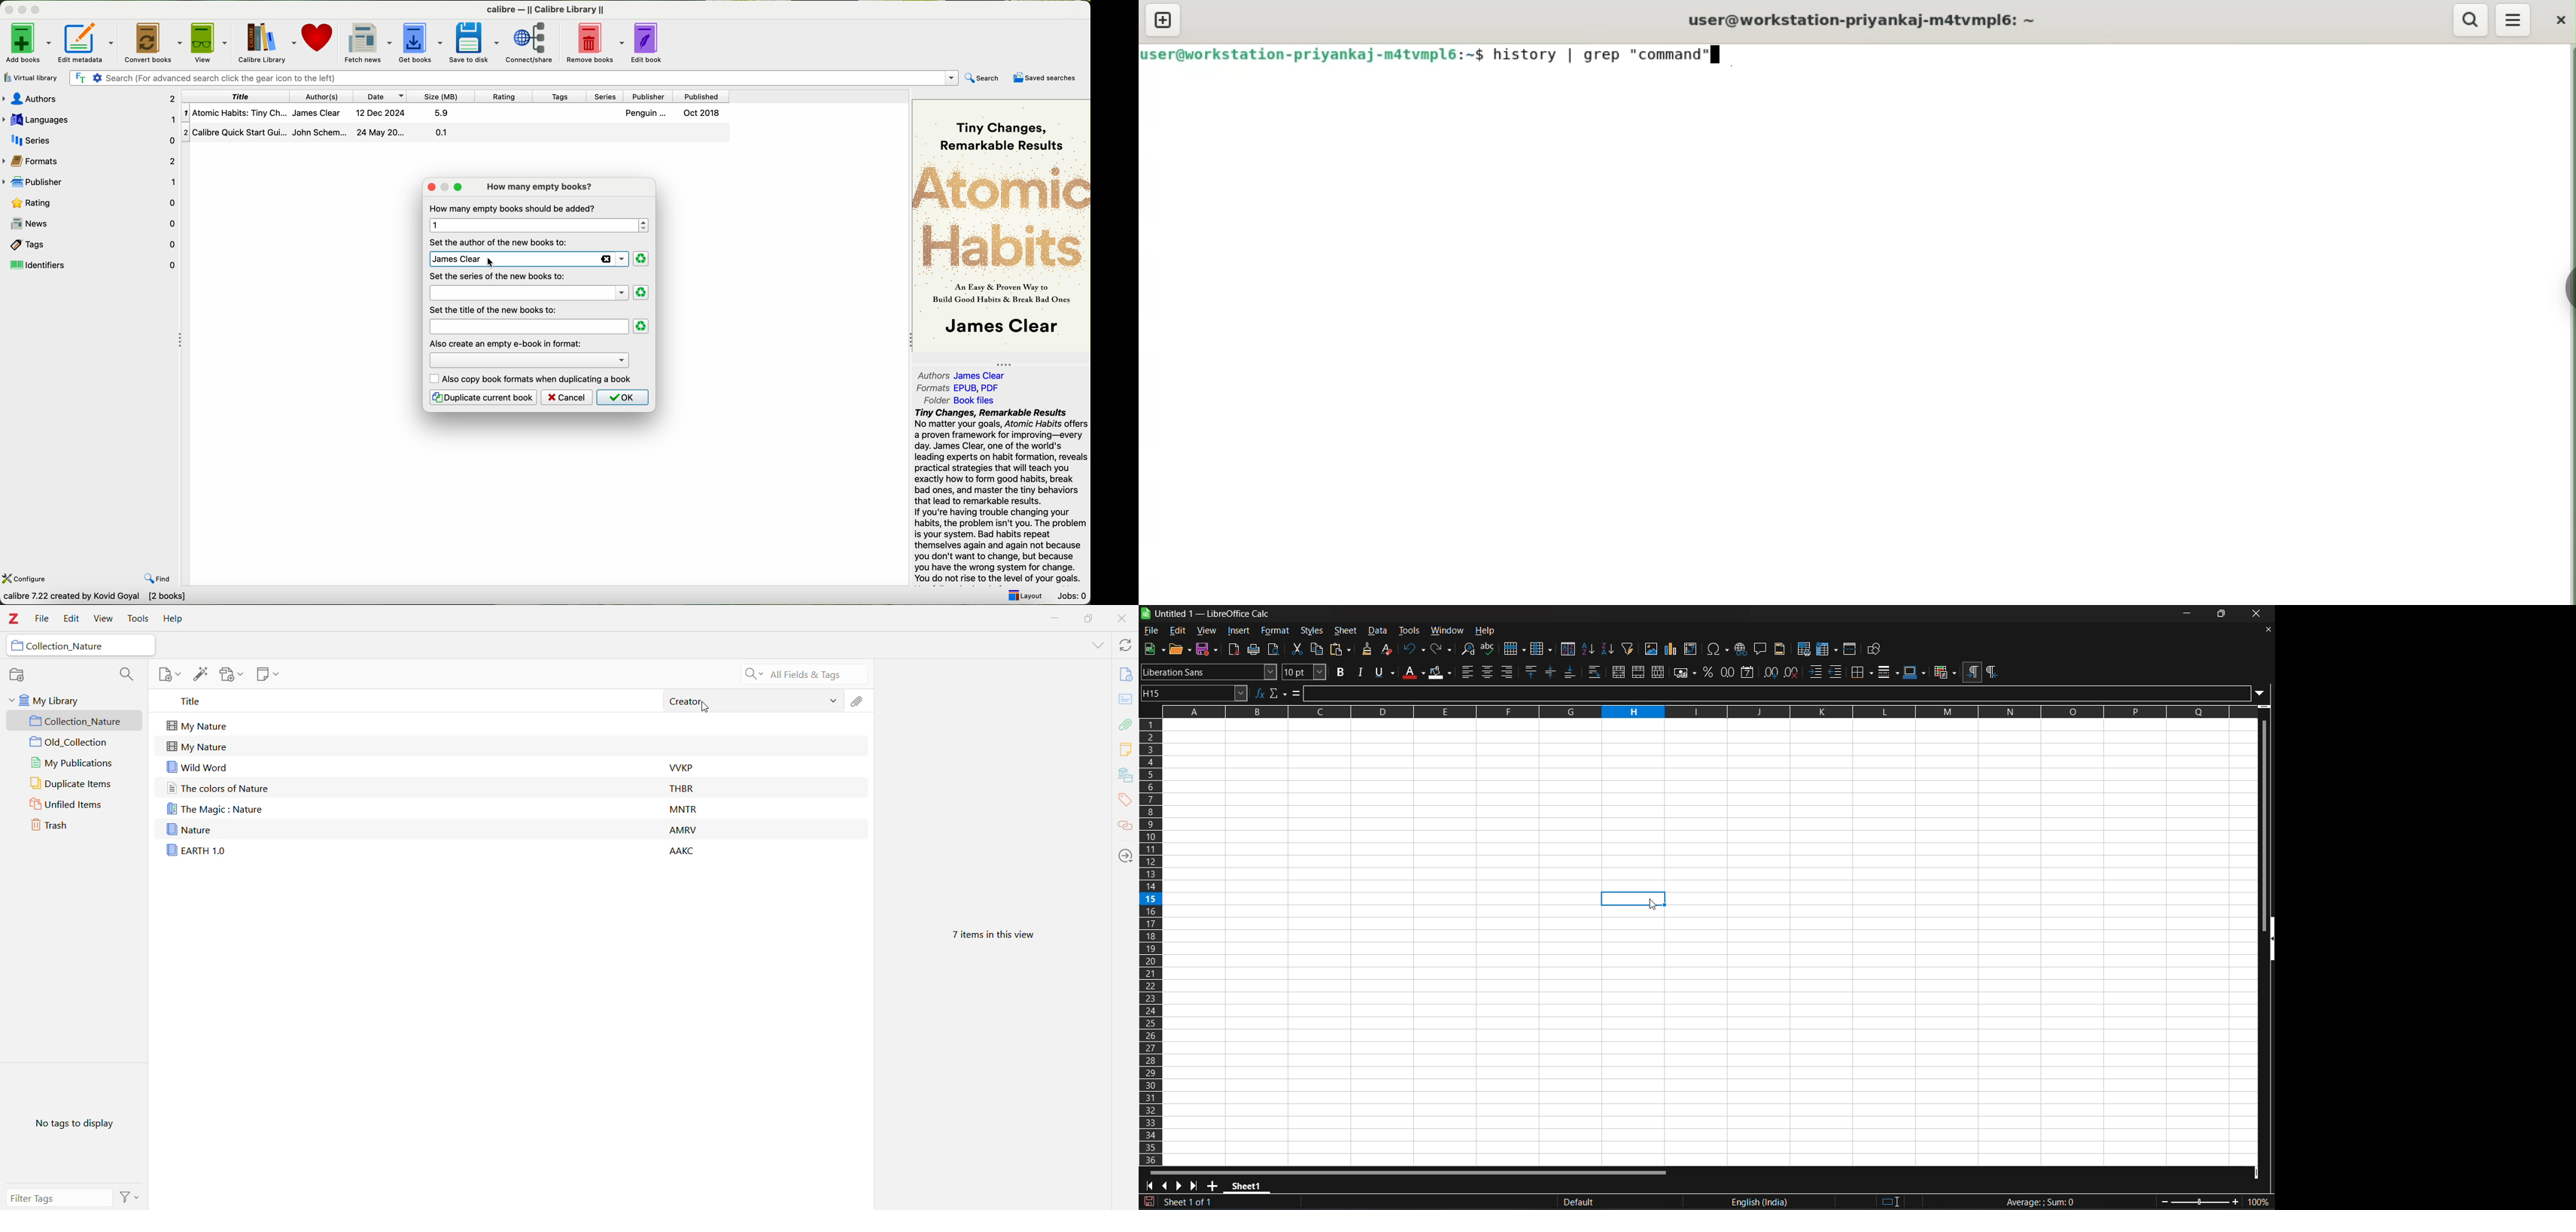 The width and height of the screenshot is (2576, 1232). Describe the element at coordinates (90, 118) in the screenshot. I see `languages` at that location.